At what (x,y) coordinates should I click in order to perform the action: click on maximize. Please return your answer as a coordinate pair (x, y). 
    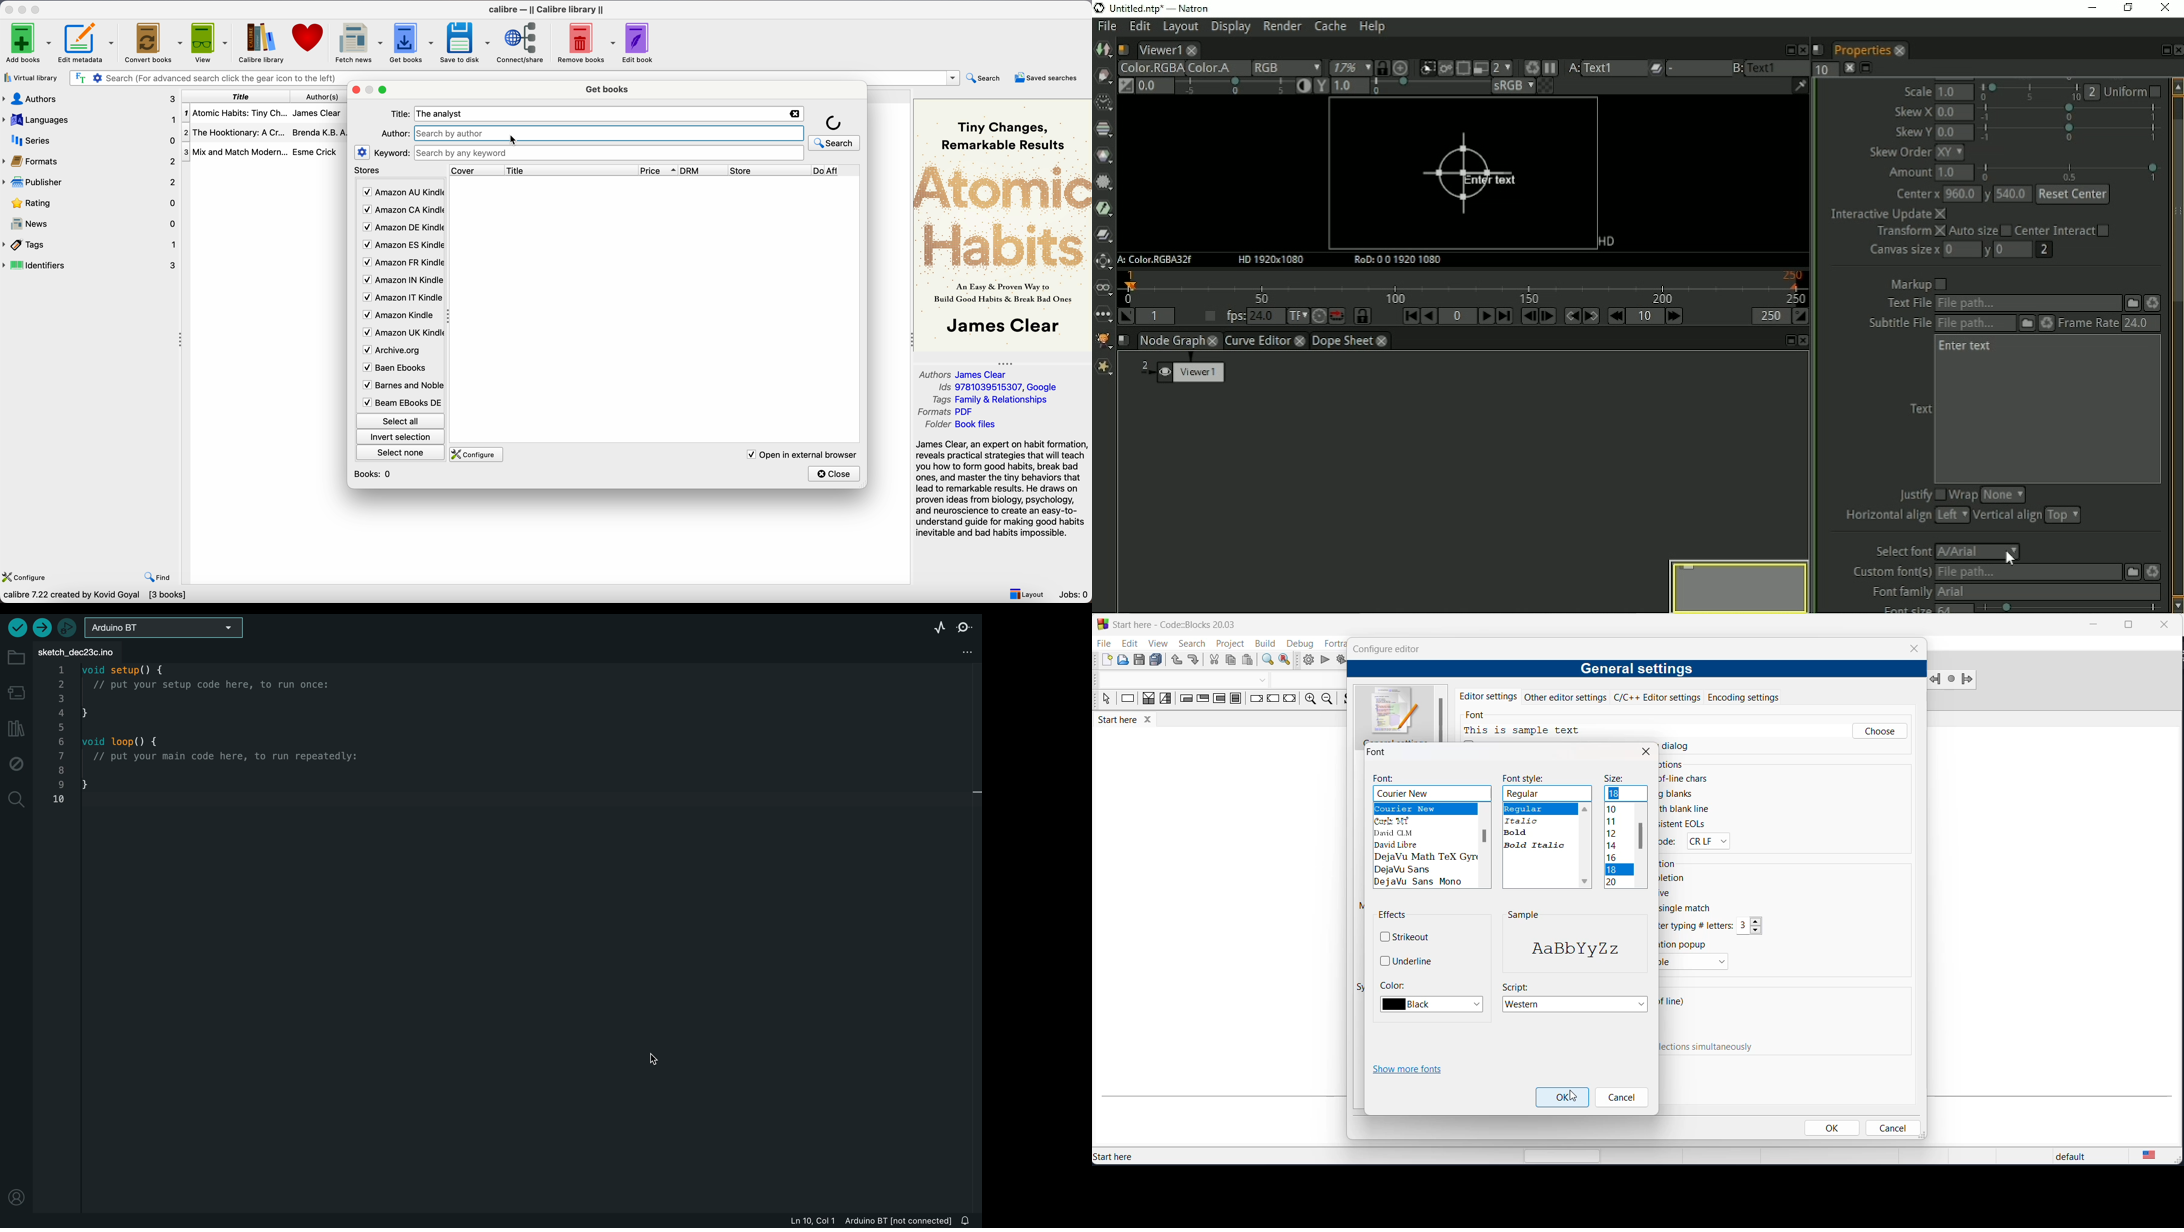
    Looking at the image, I should click on (2127, 625).